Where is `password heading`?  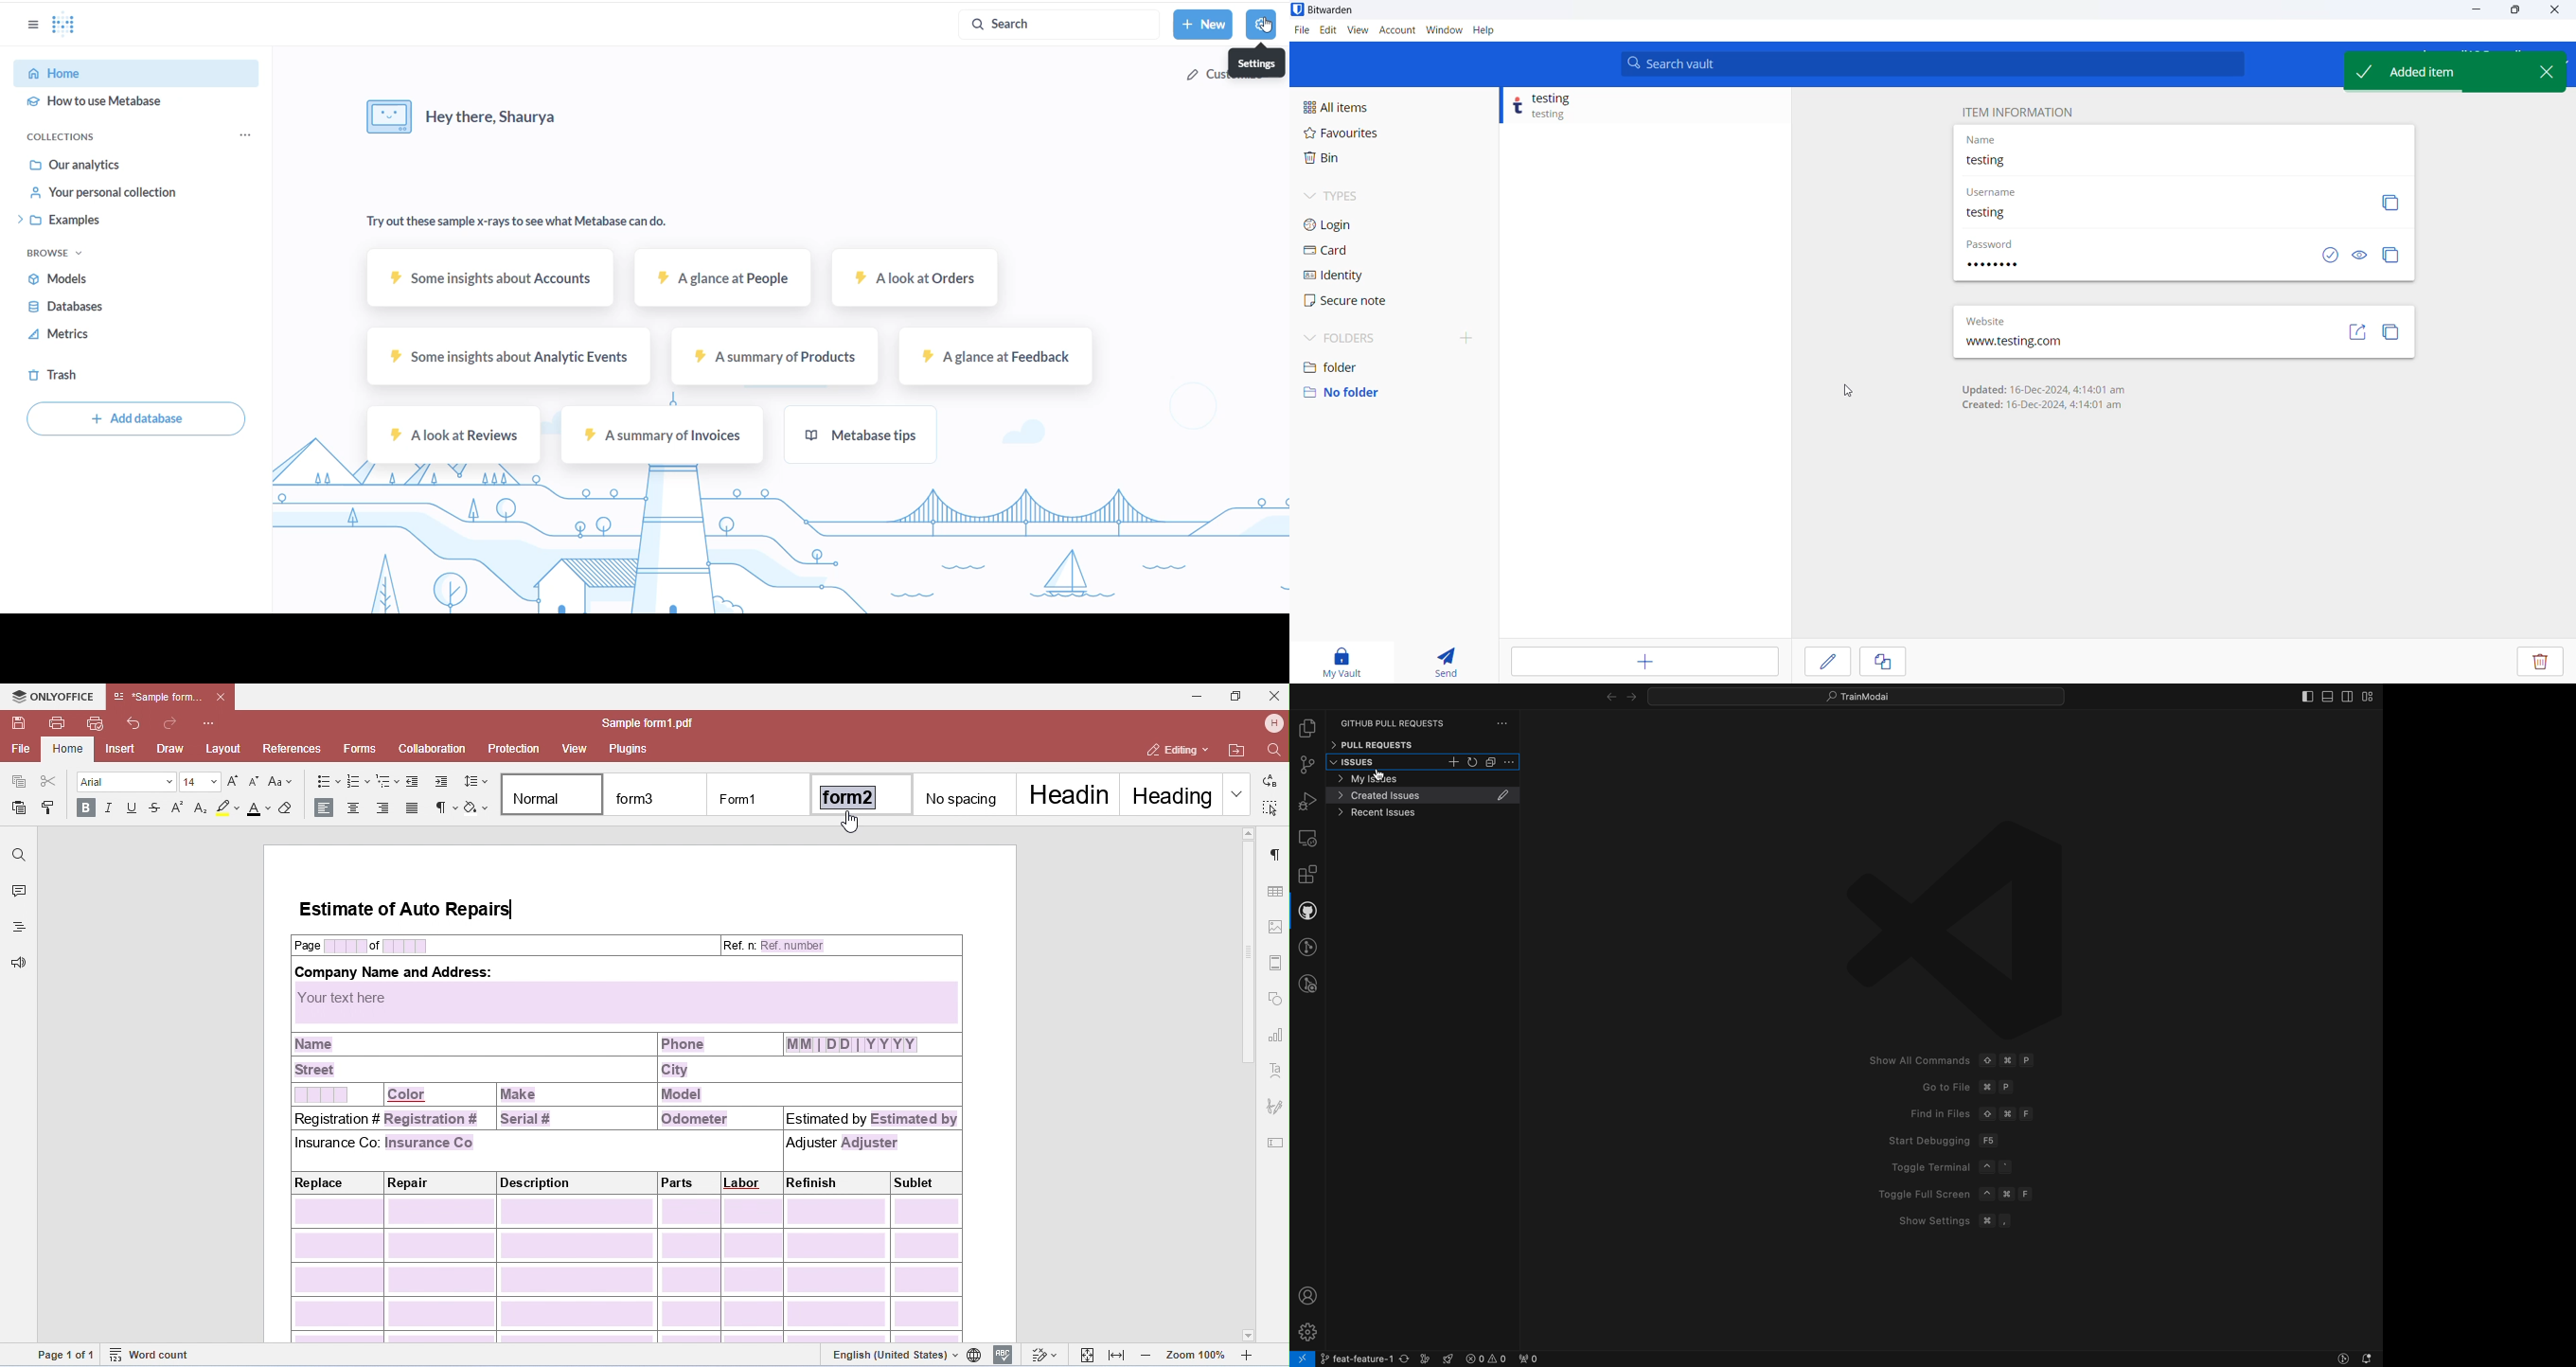
password heading is located at coordinates (1990, 242).